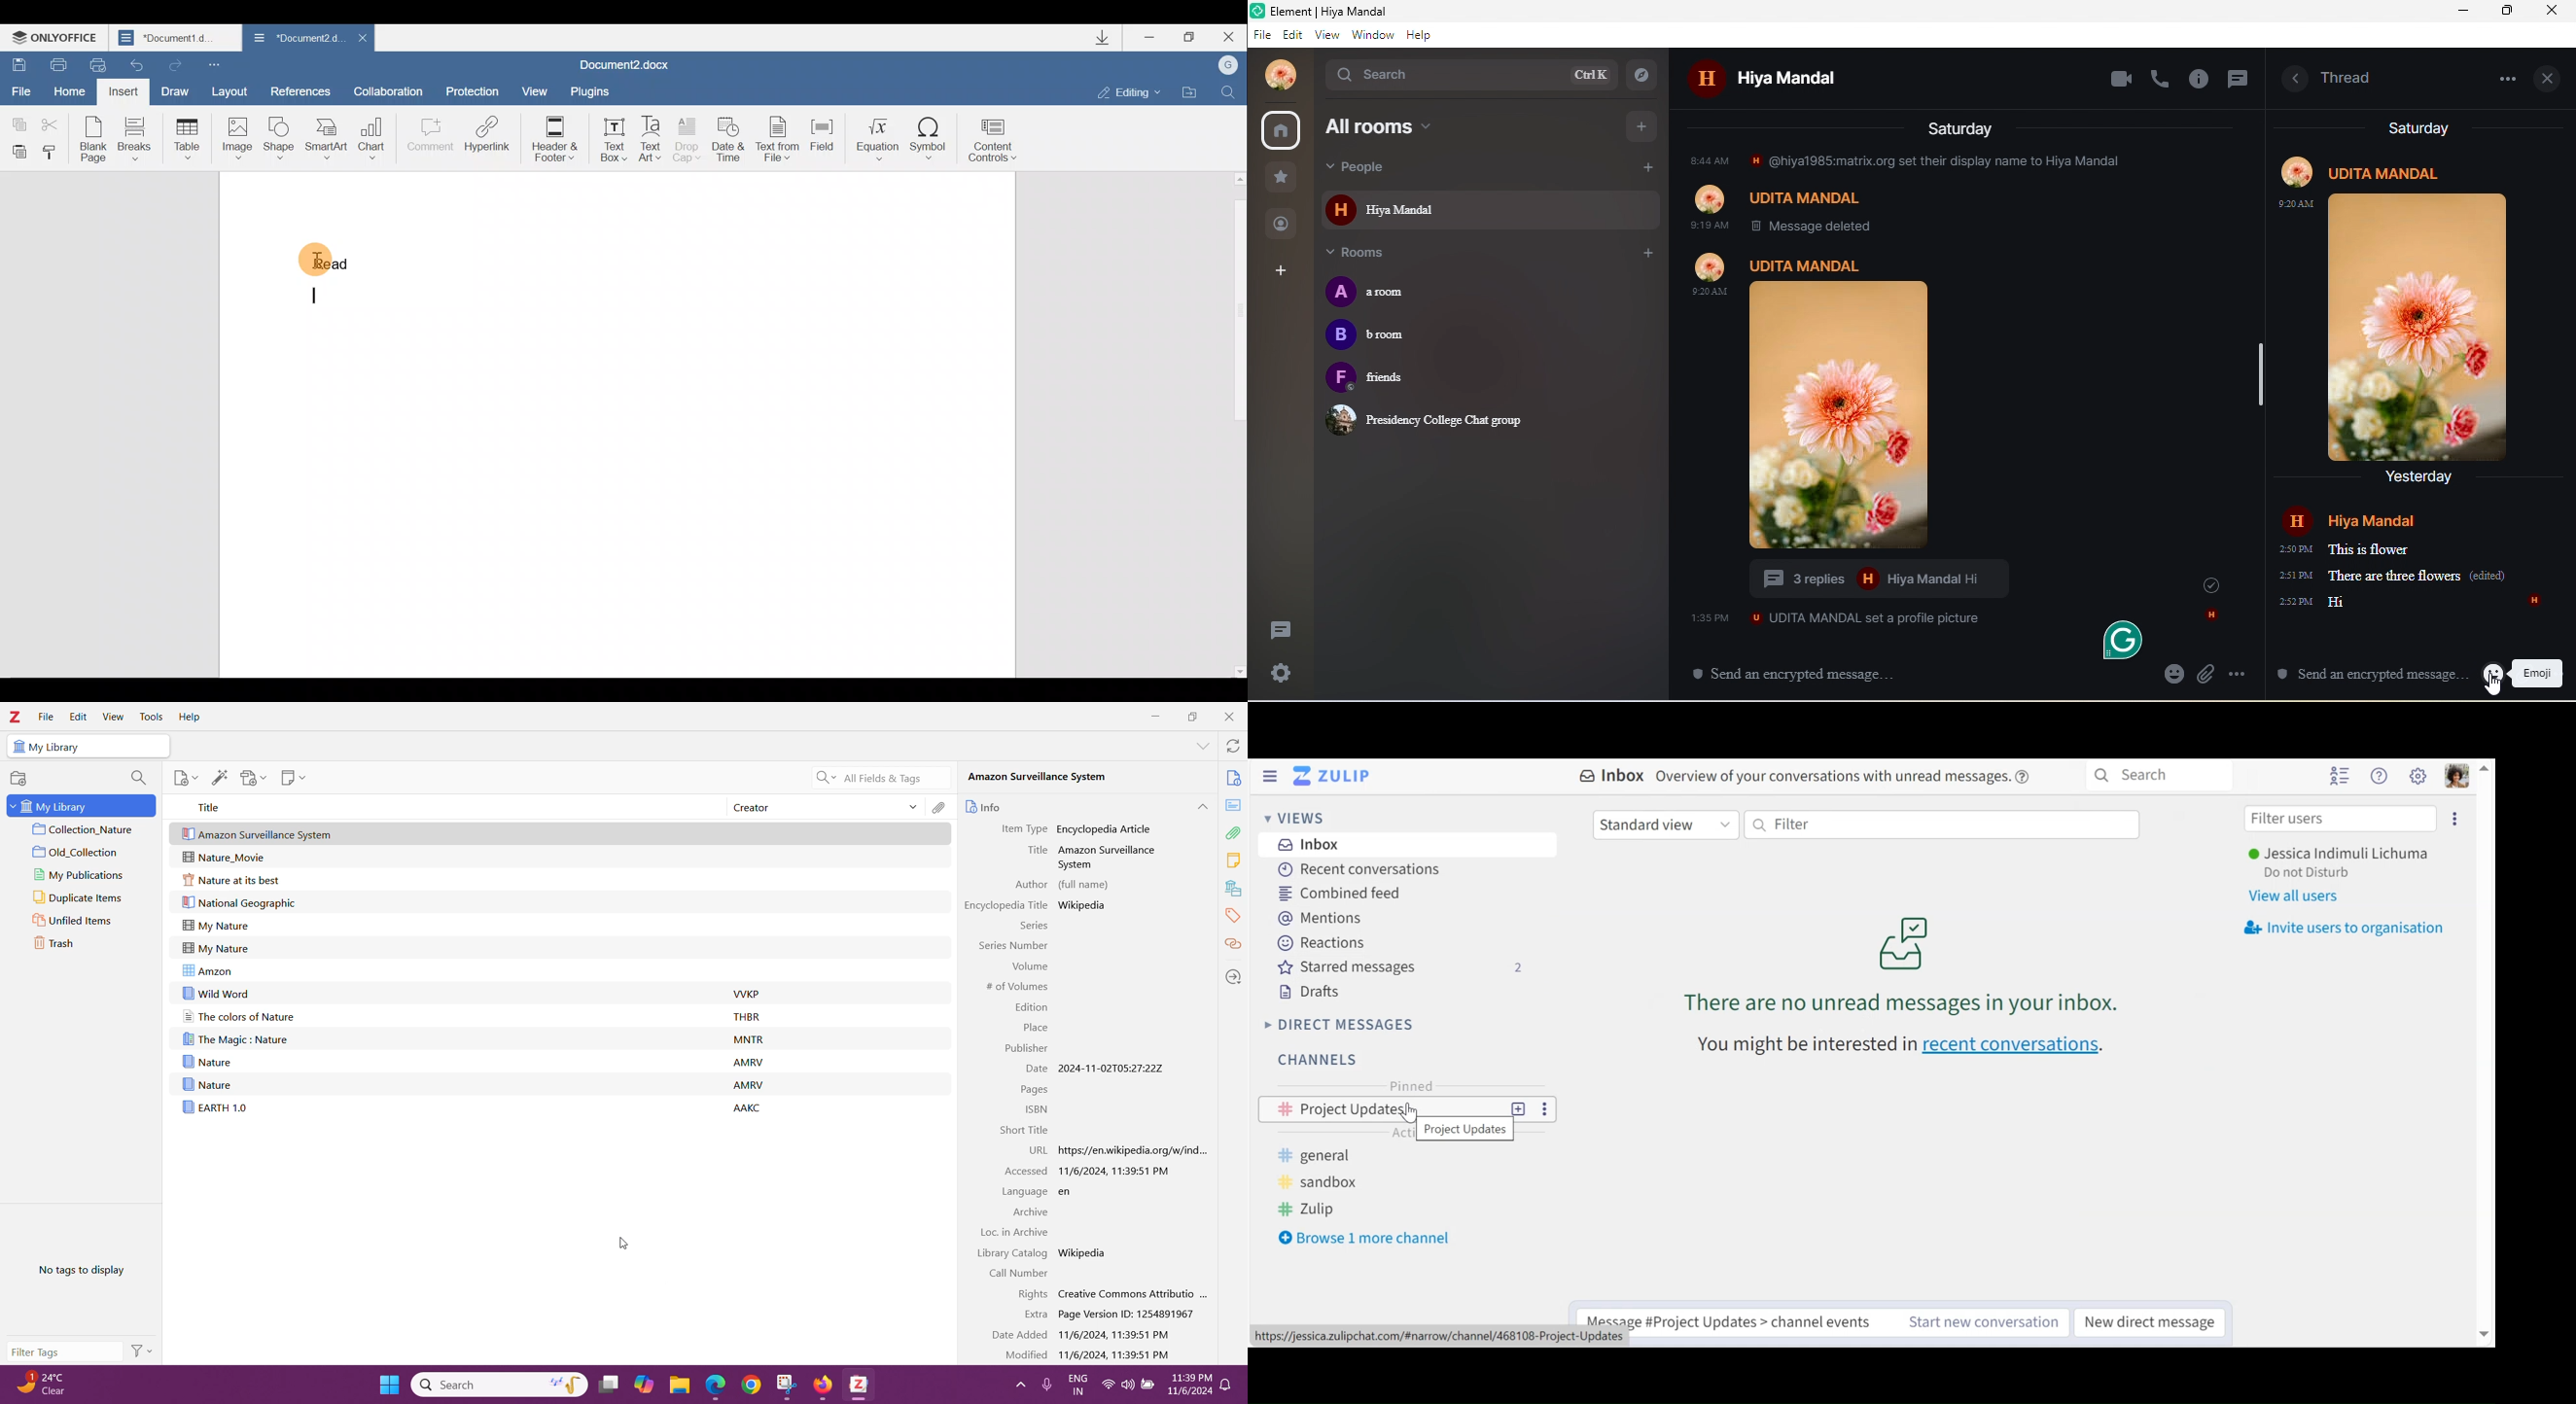  I want to click on View all users, so click(2298, 896).